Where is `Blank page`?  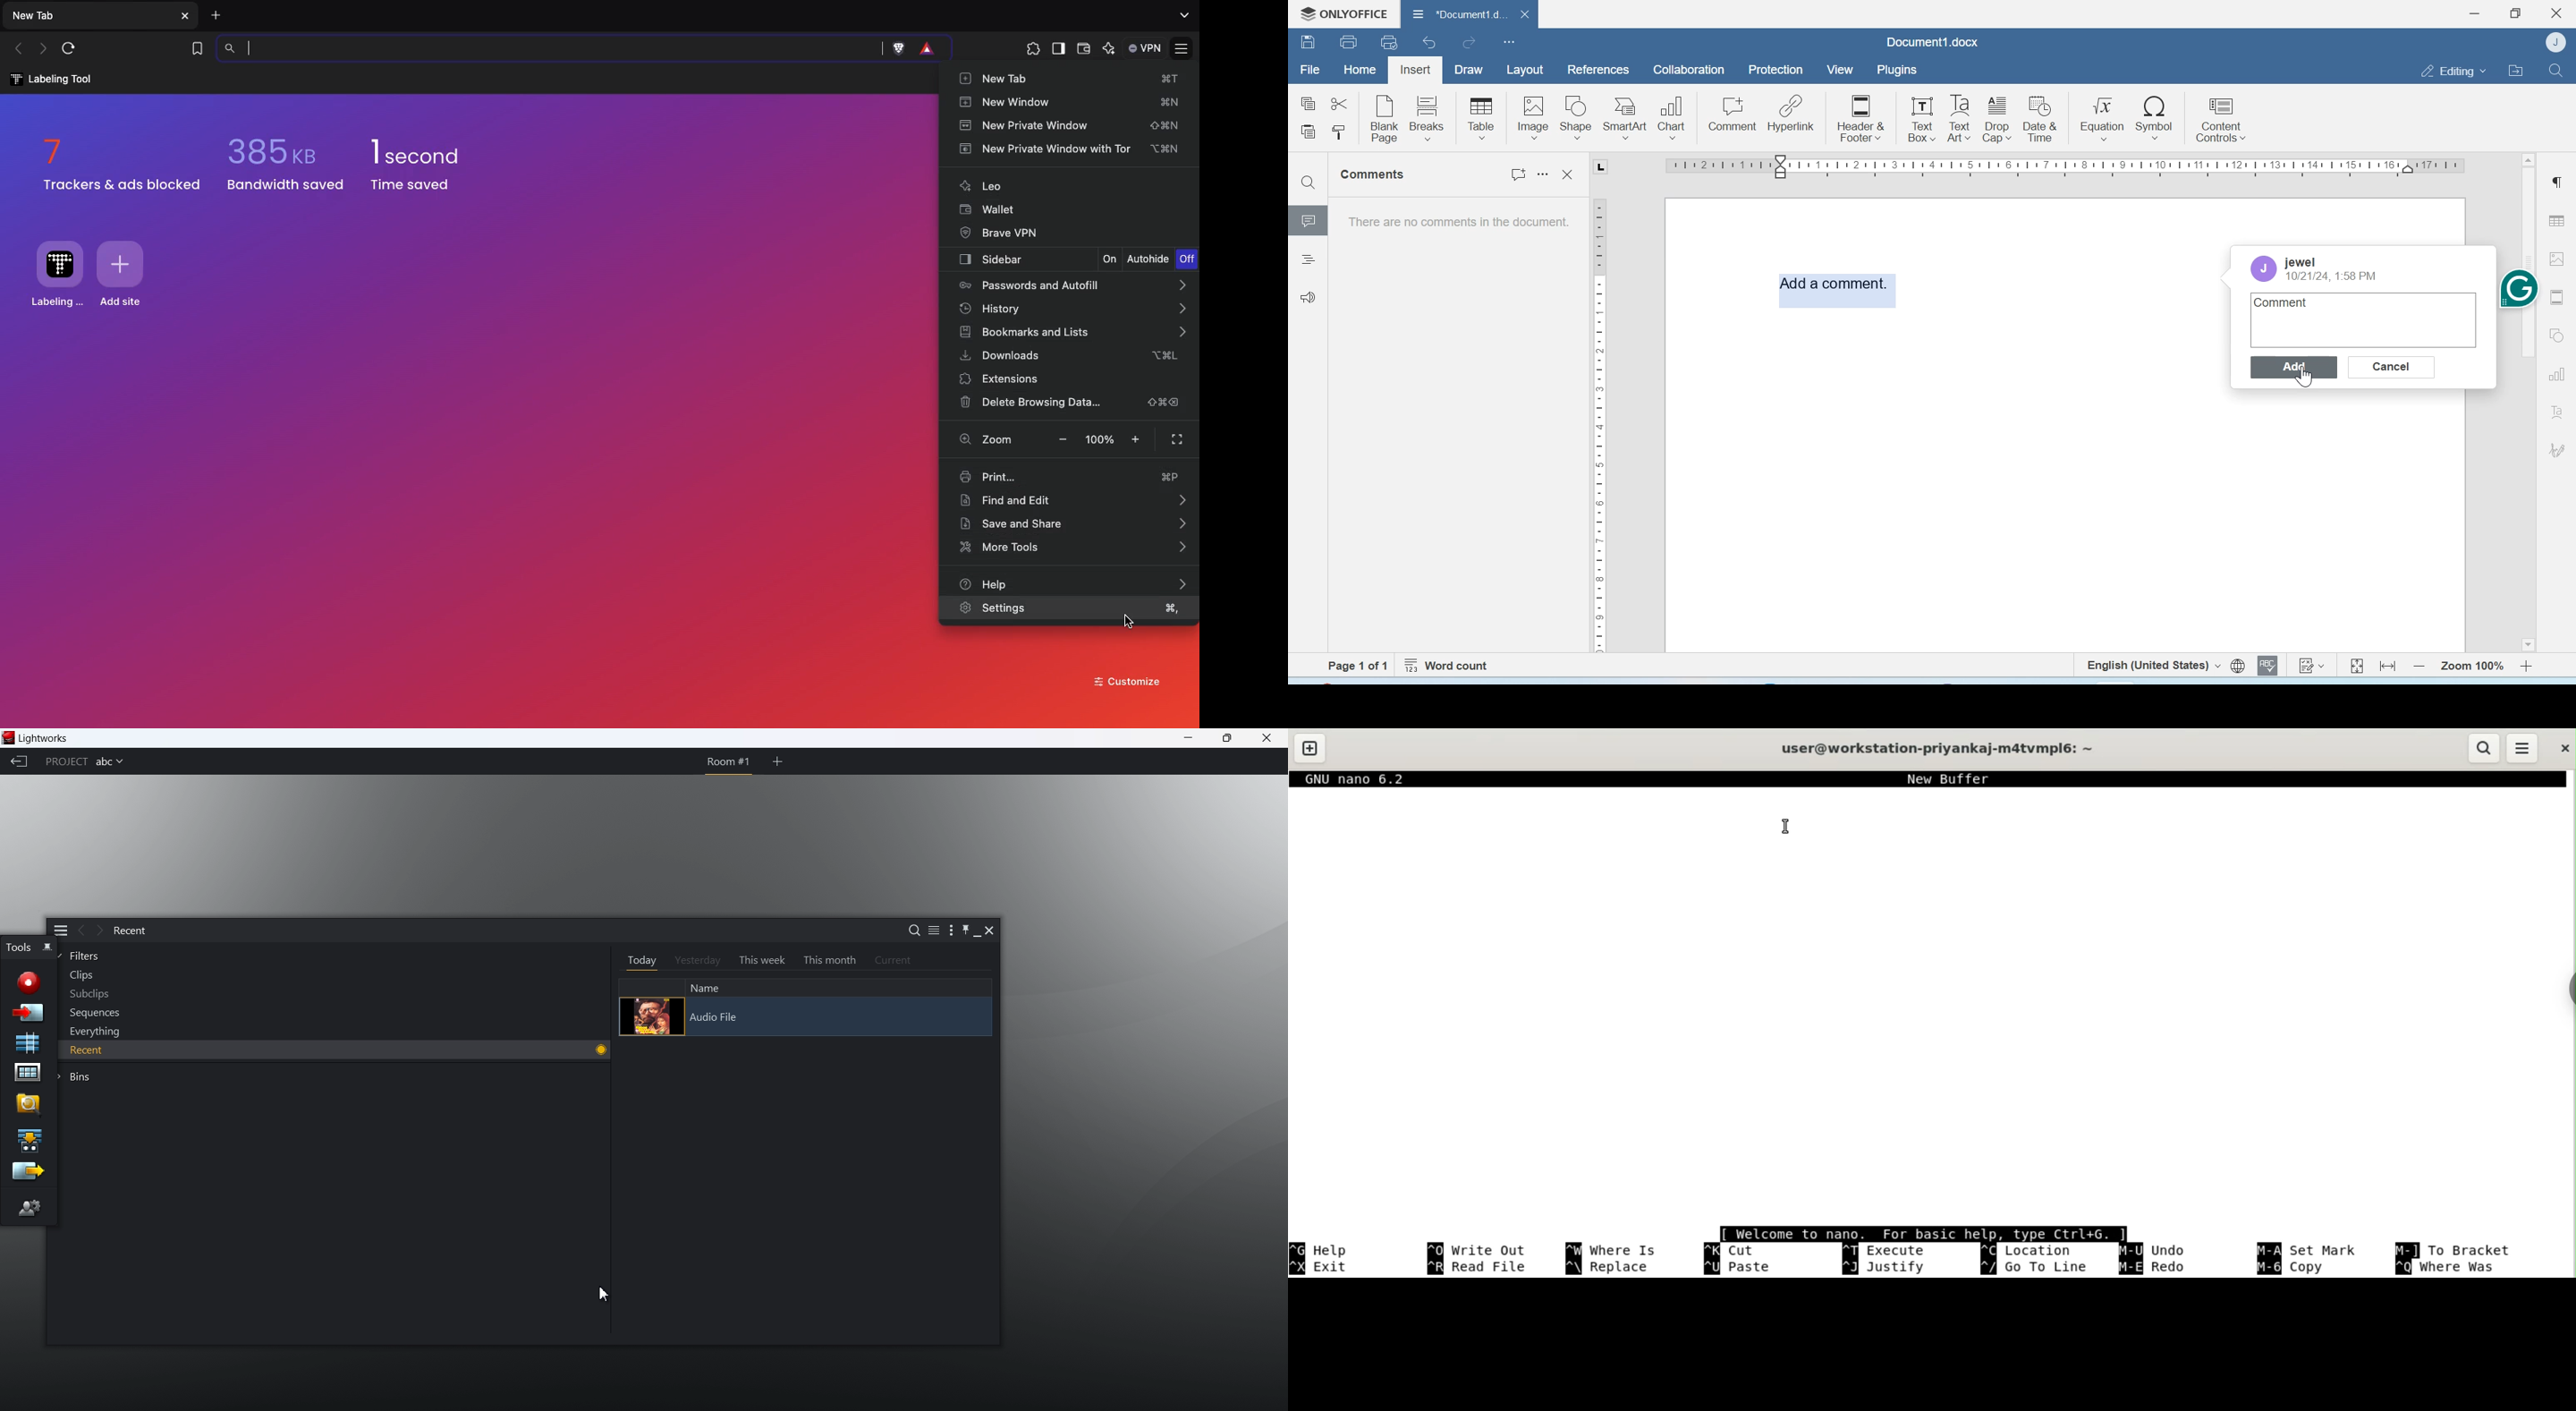
Blank page is located at coordinates (1385, 118).